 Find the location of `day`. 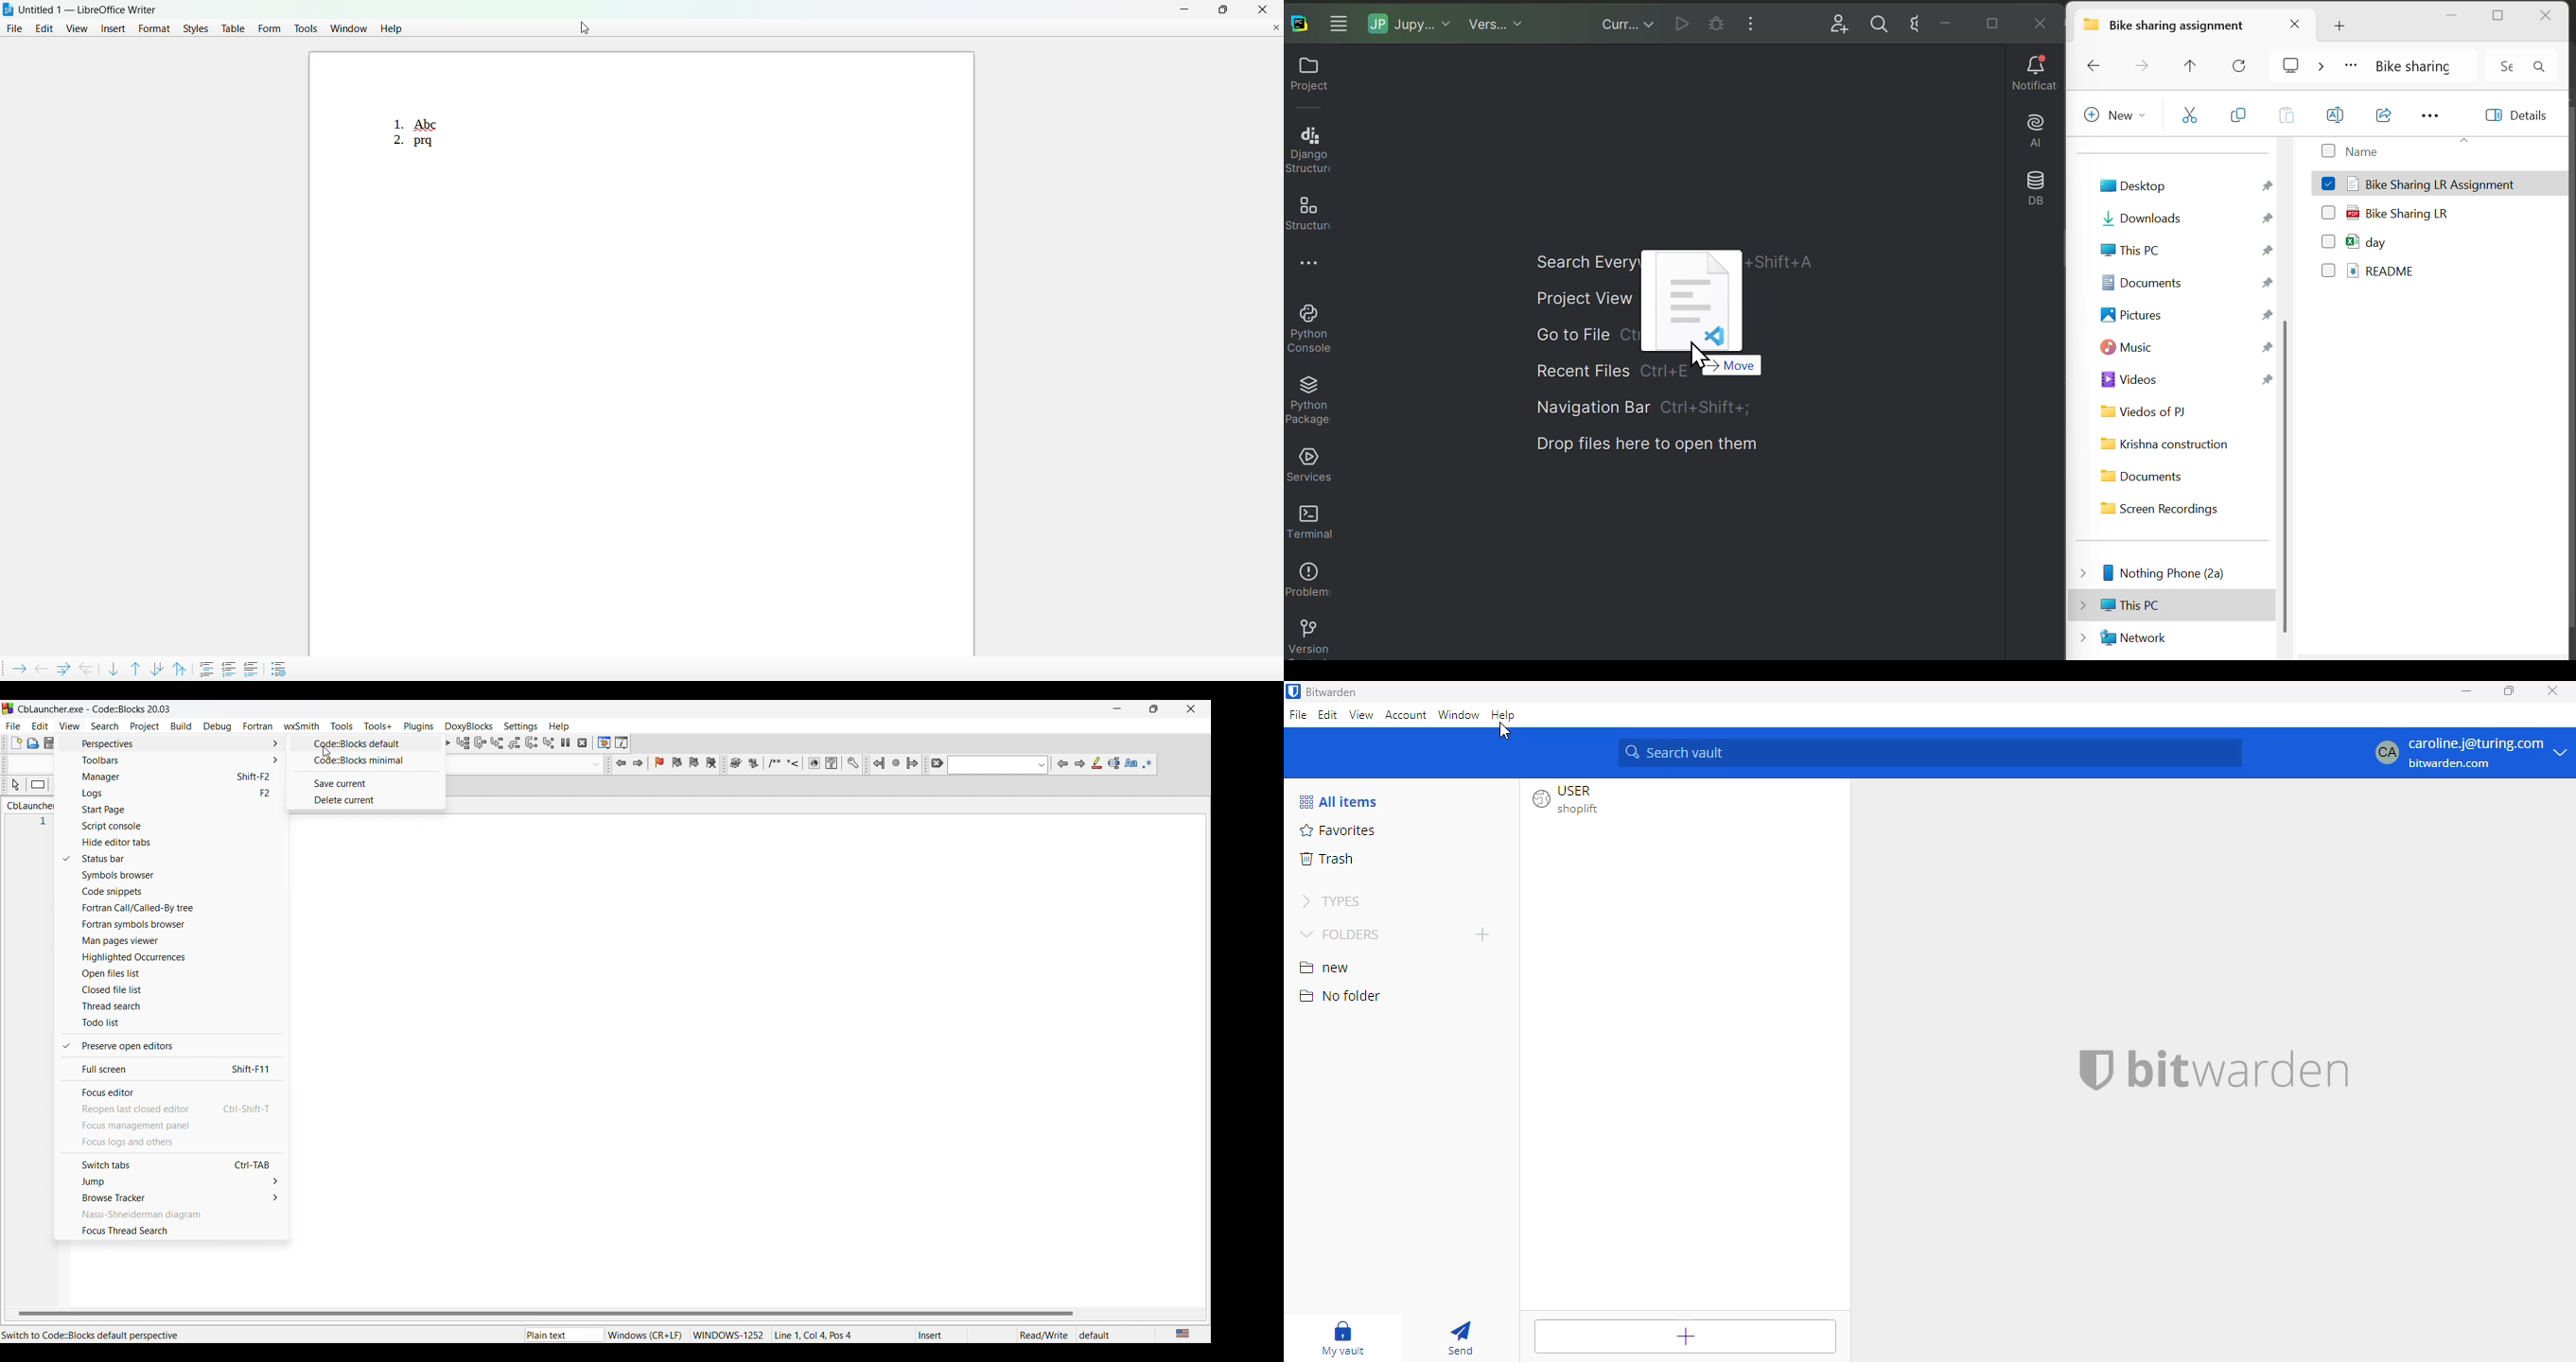

day is located at coordinates (2400, 244).